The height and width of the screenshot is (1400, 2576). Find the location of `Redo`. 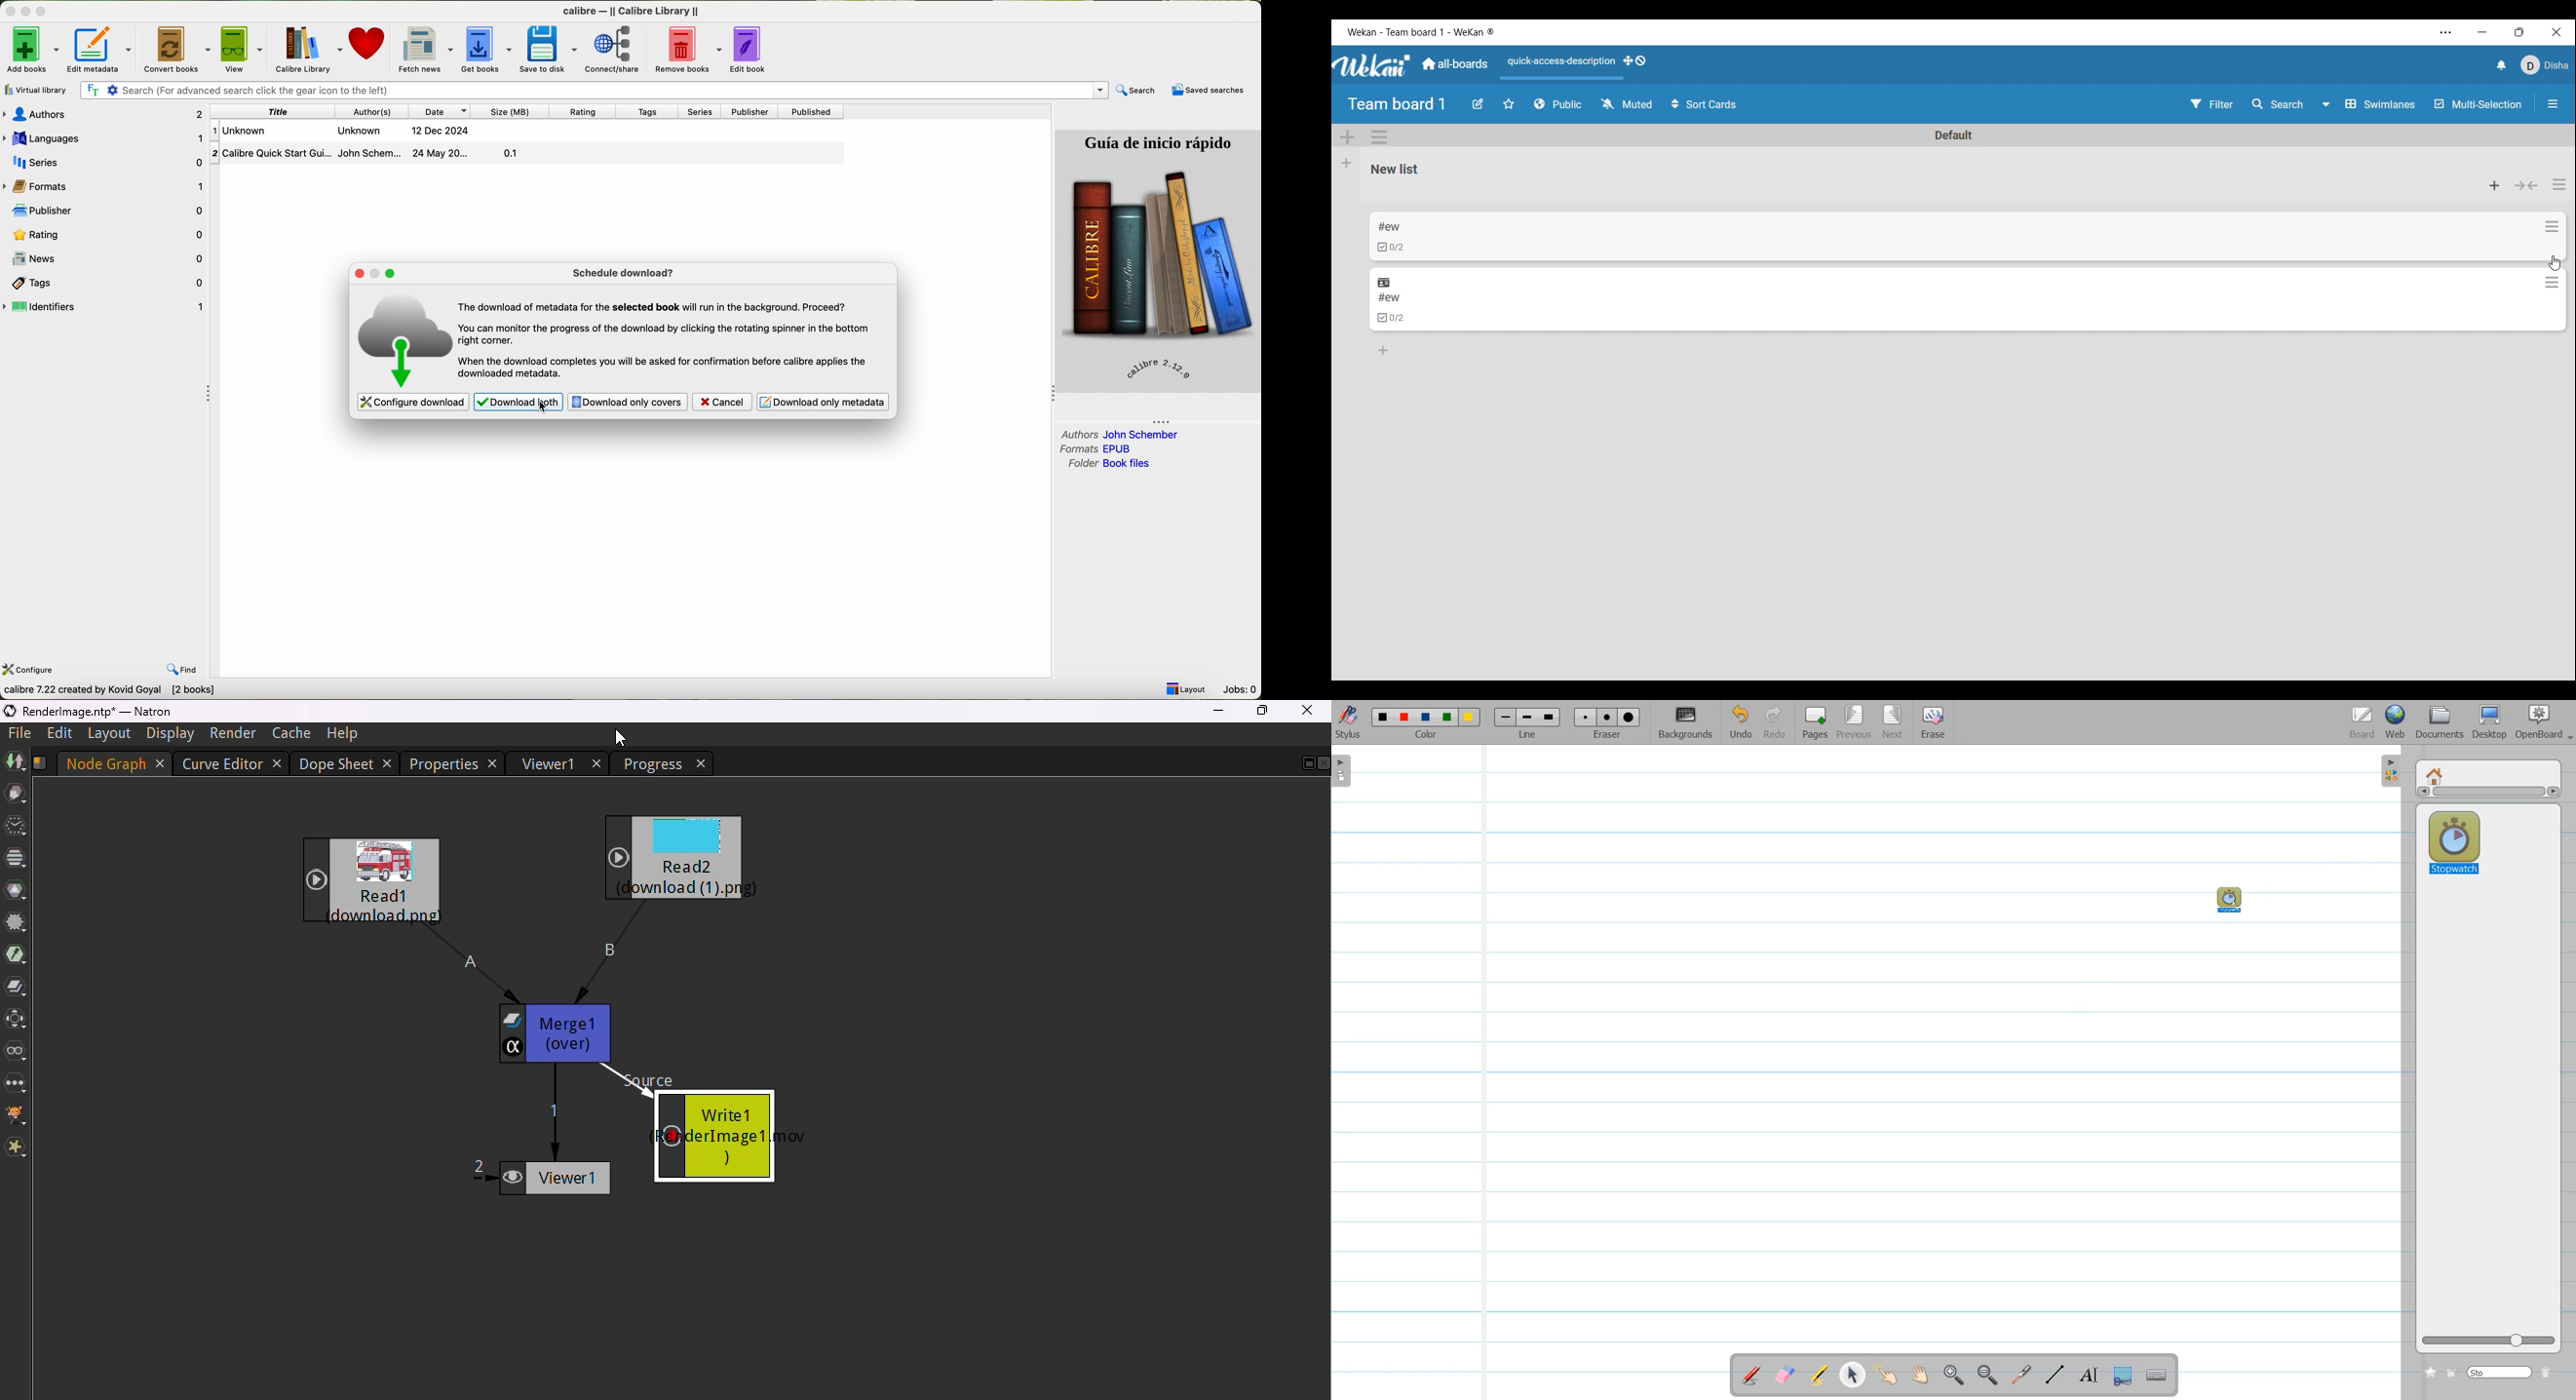

Redo is located at coordinates (1775, 723).